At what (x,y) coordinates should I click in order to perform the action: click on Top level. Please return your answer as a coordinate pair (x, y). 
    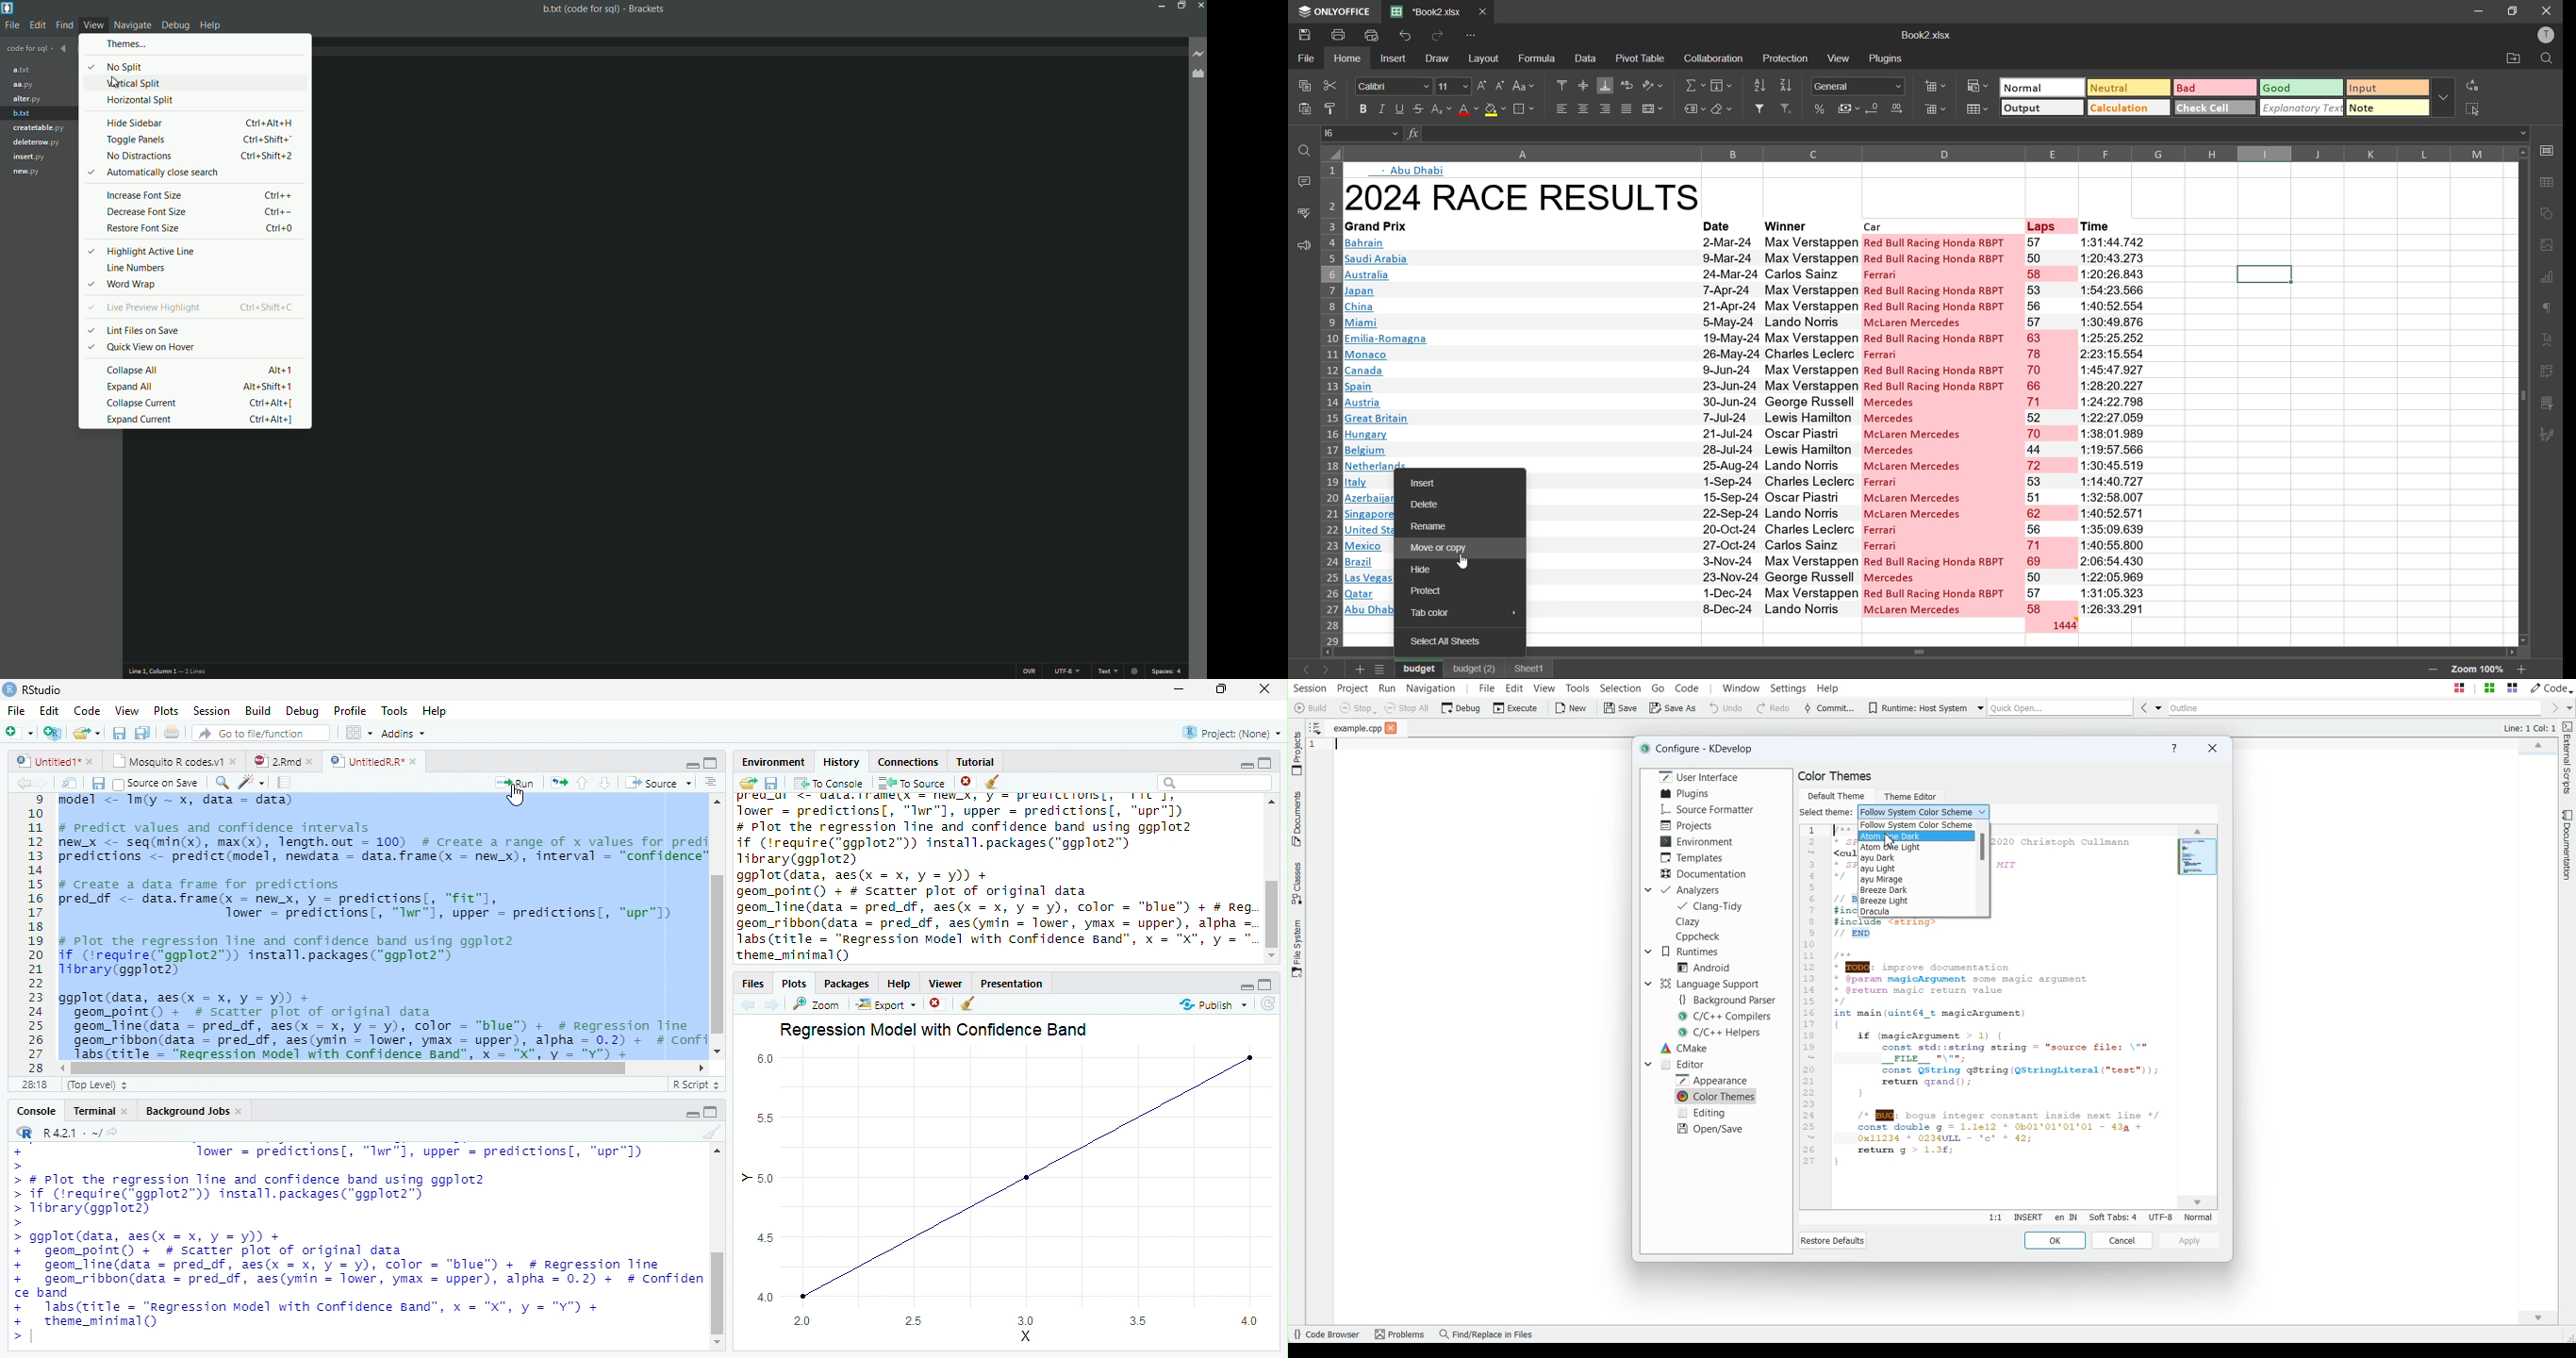
    Looking at the image, I should click on (96, 1086).